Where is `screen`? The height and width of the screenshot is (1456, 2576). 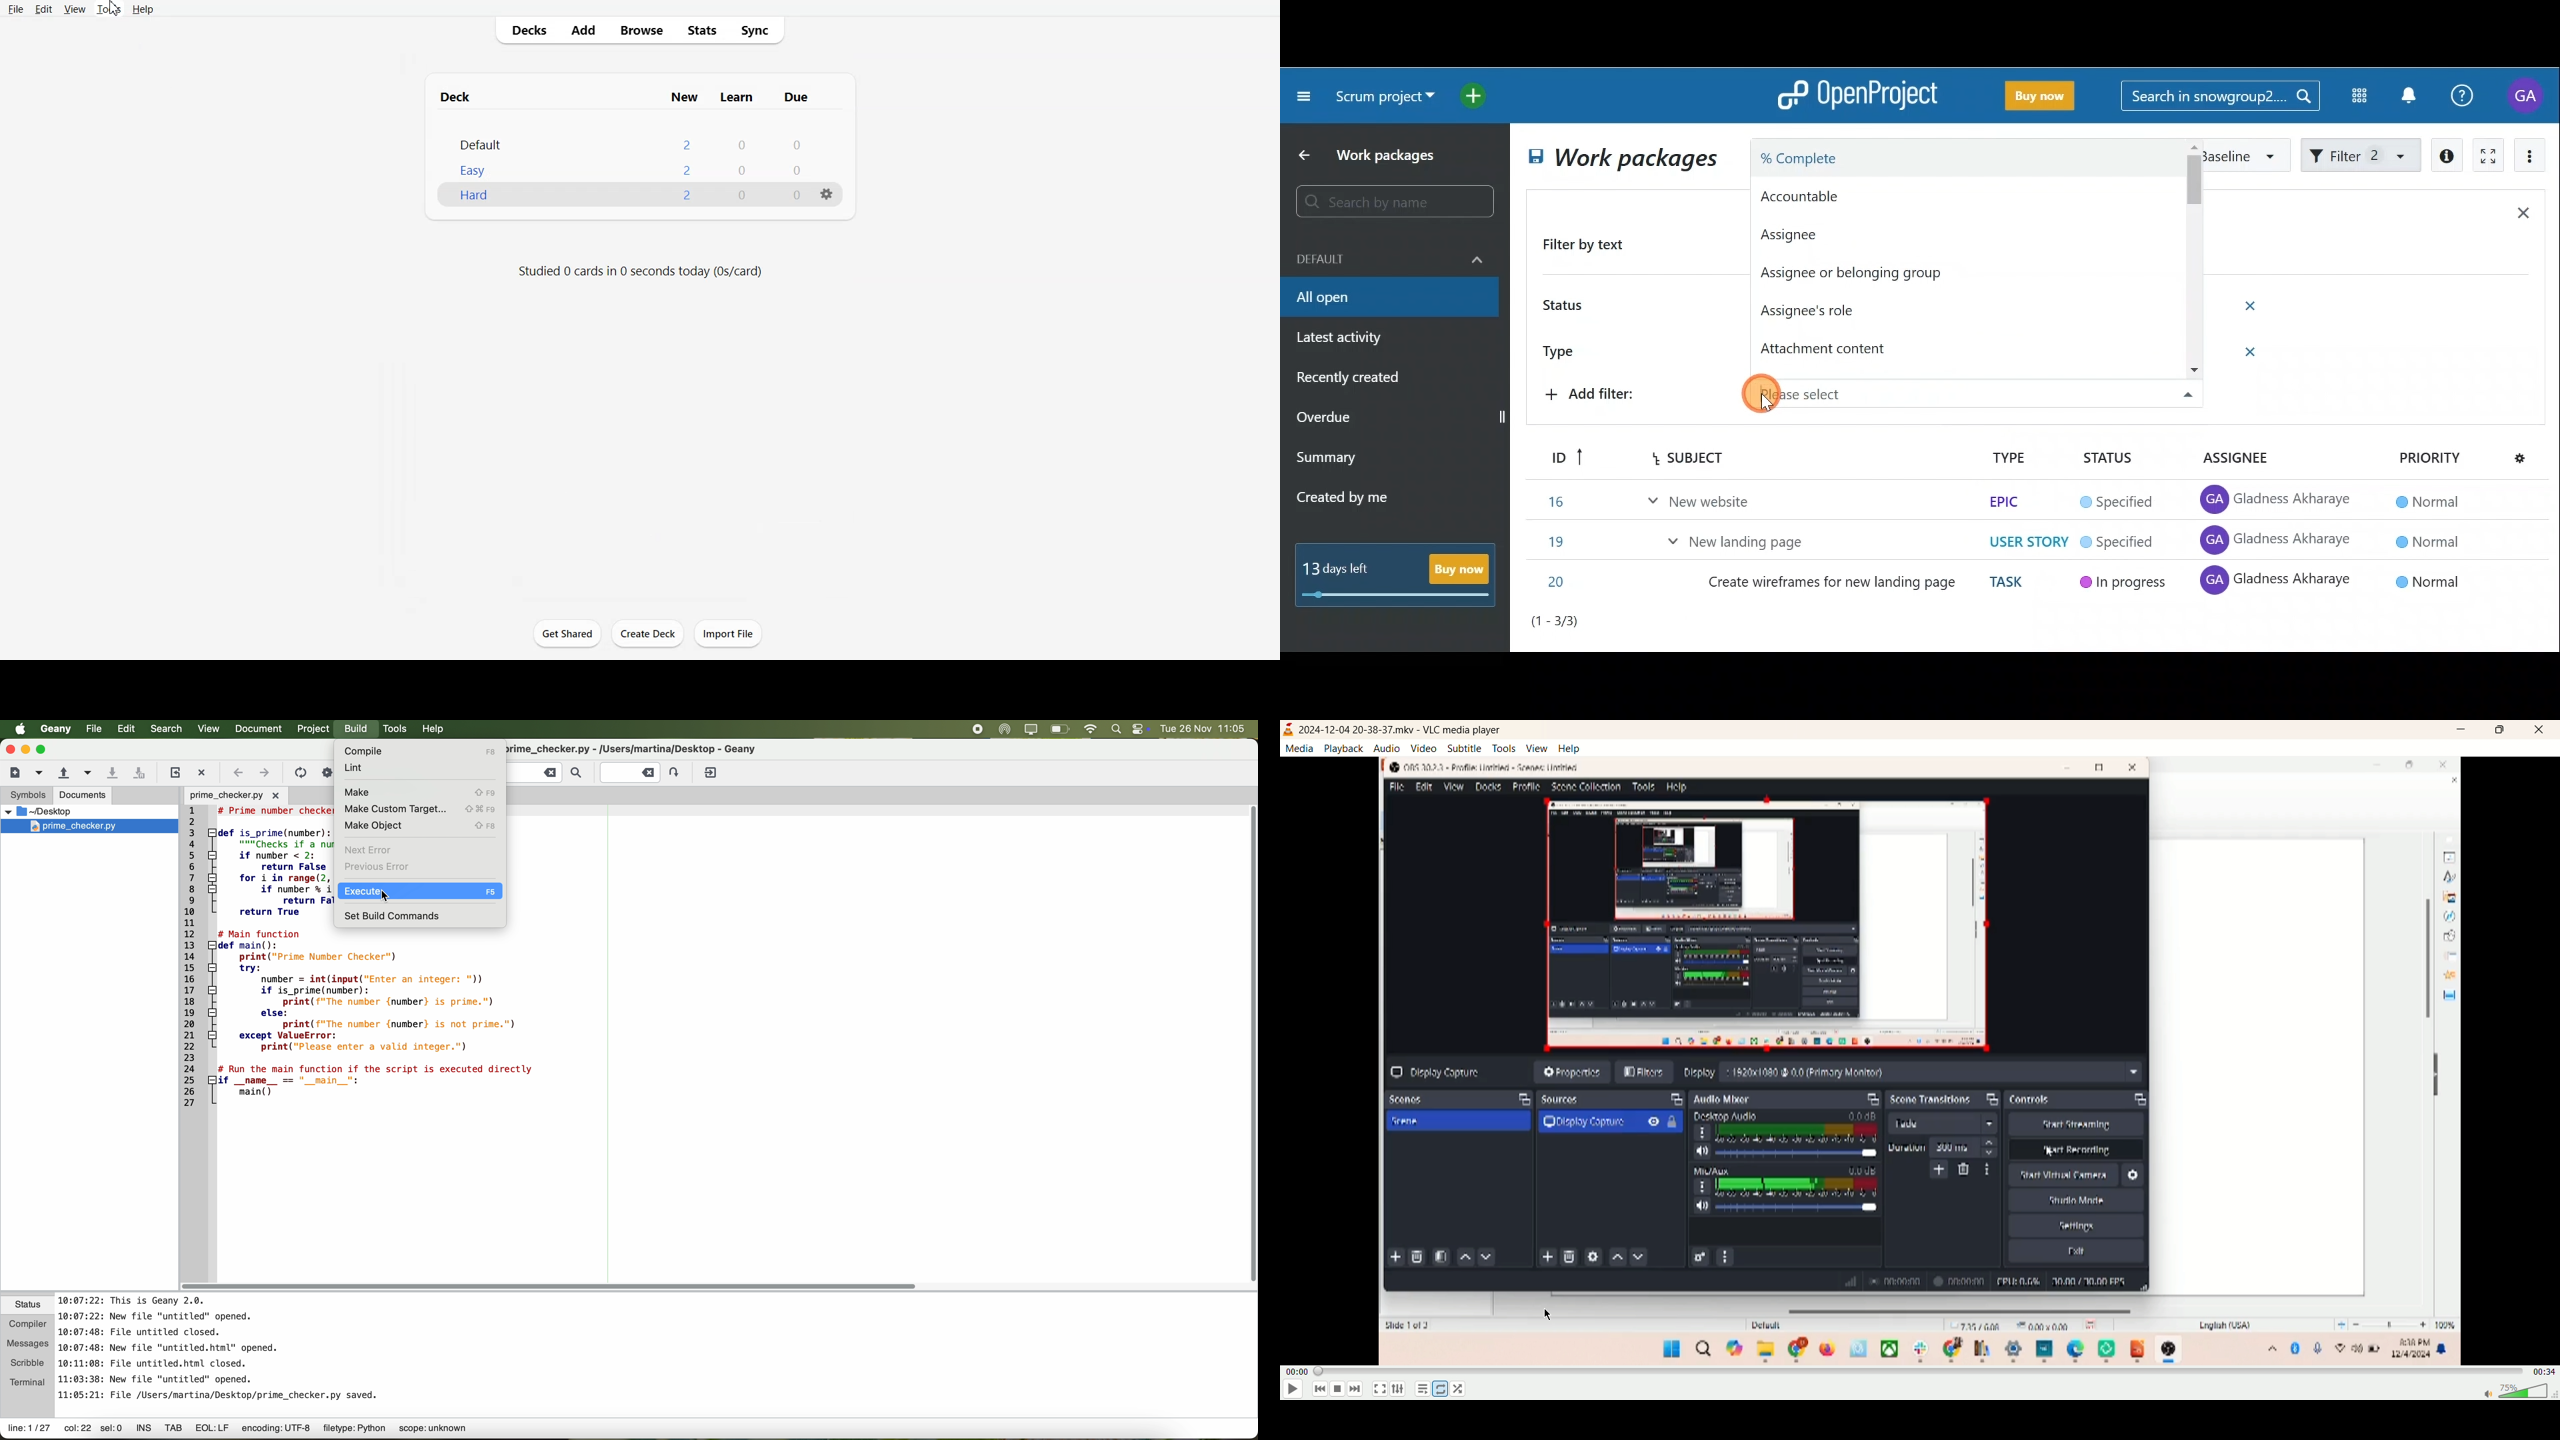
screen is located at coordinates (1921, 1061).